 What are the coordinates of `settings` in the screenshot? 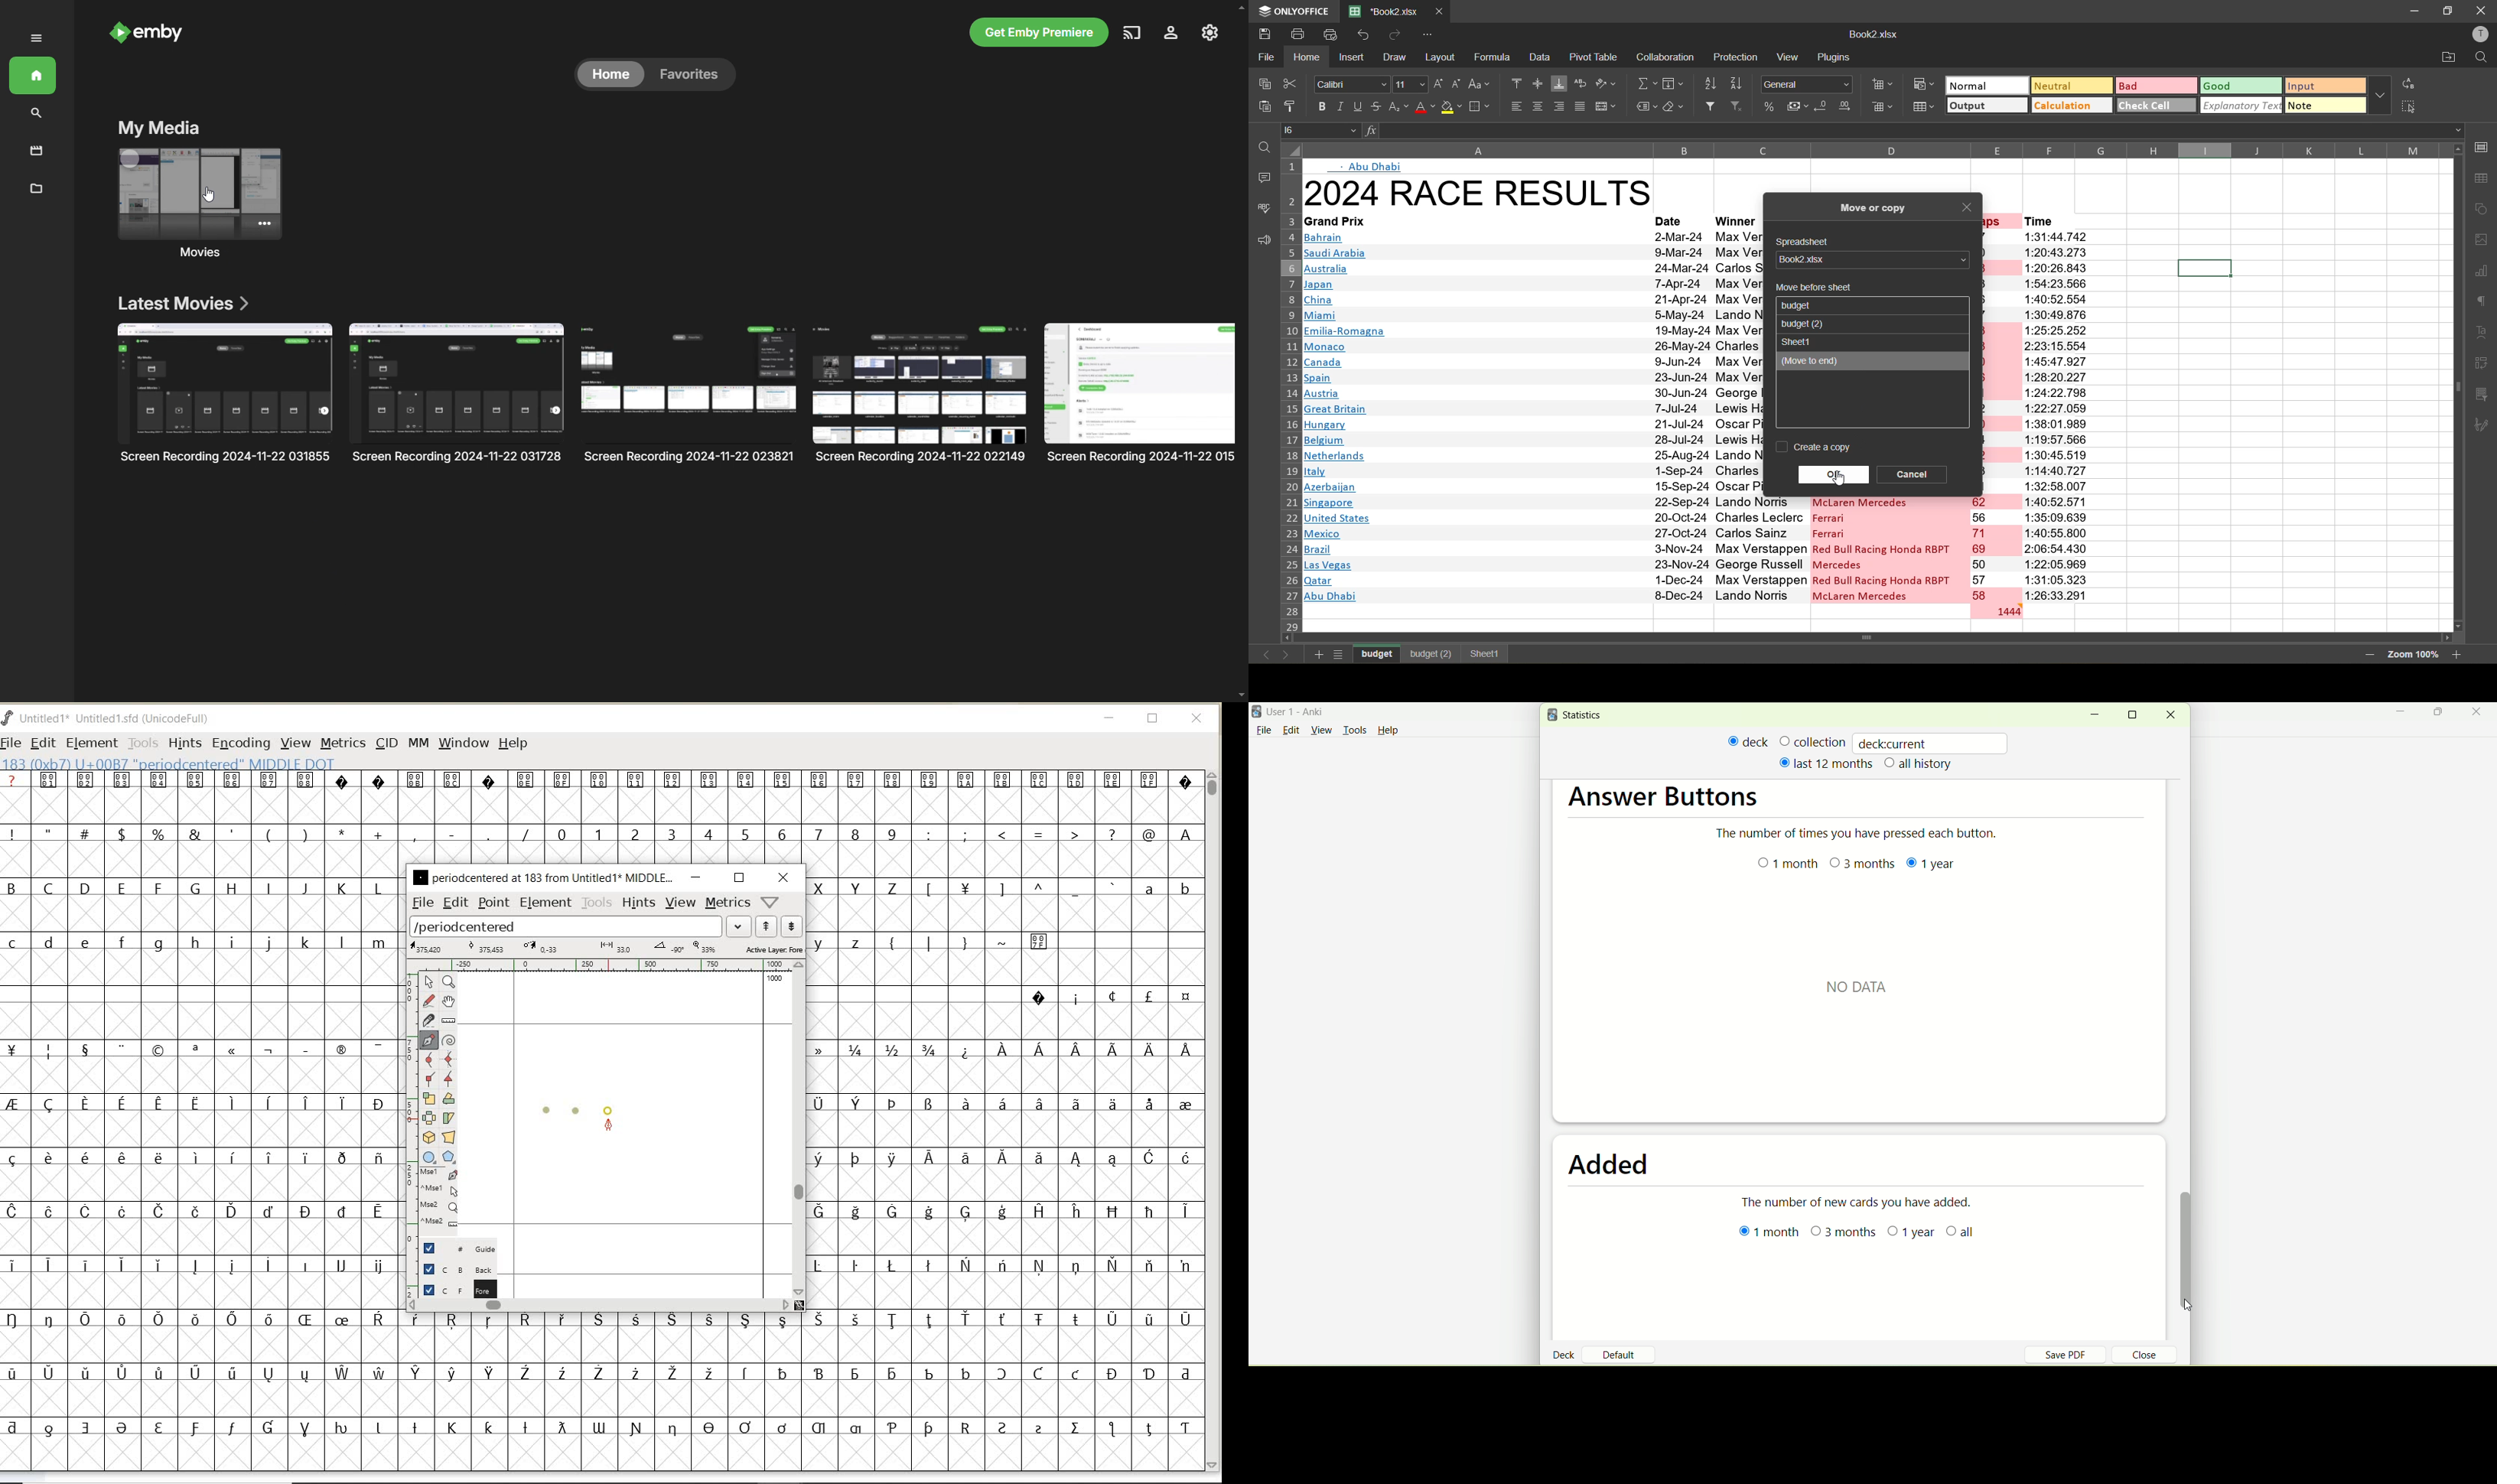 It's located at (1209, 32).